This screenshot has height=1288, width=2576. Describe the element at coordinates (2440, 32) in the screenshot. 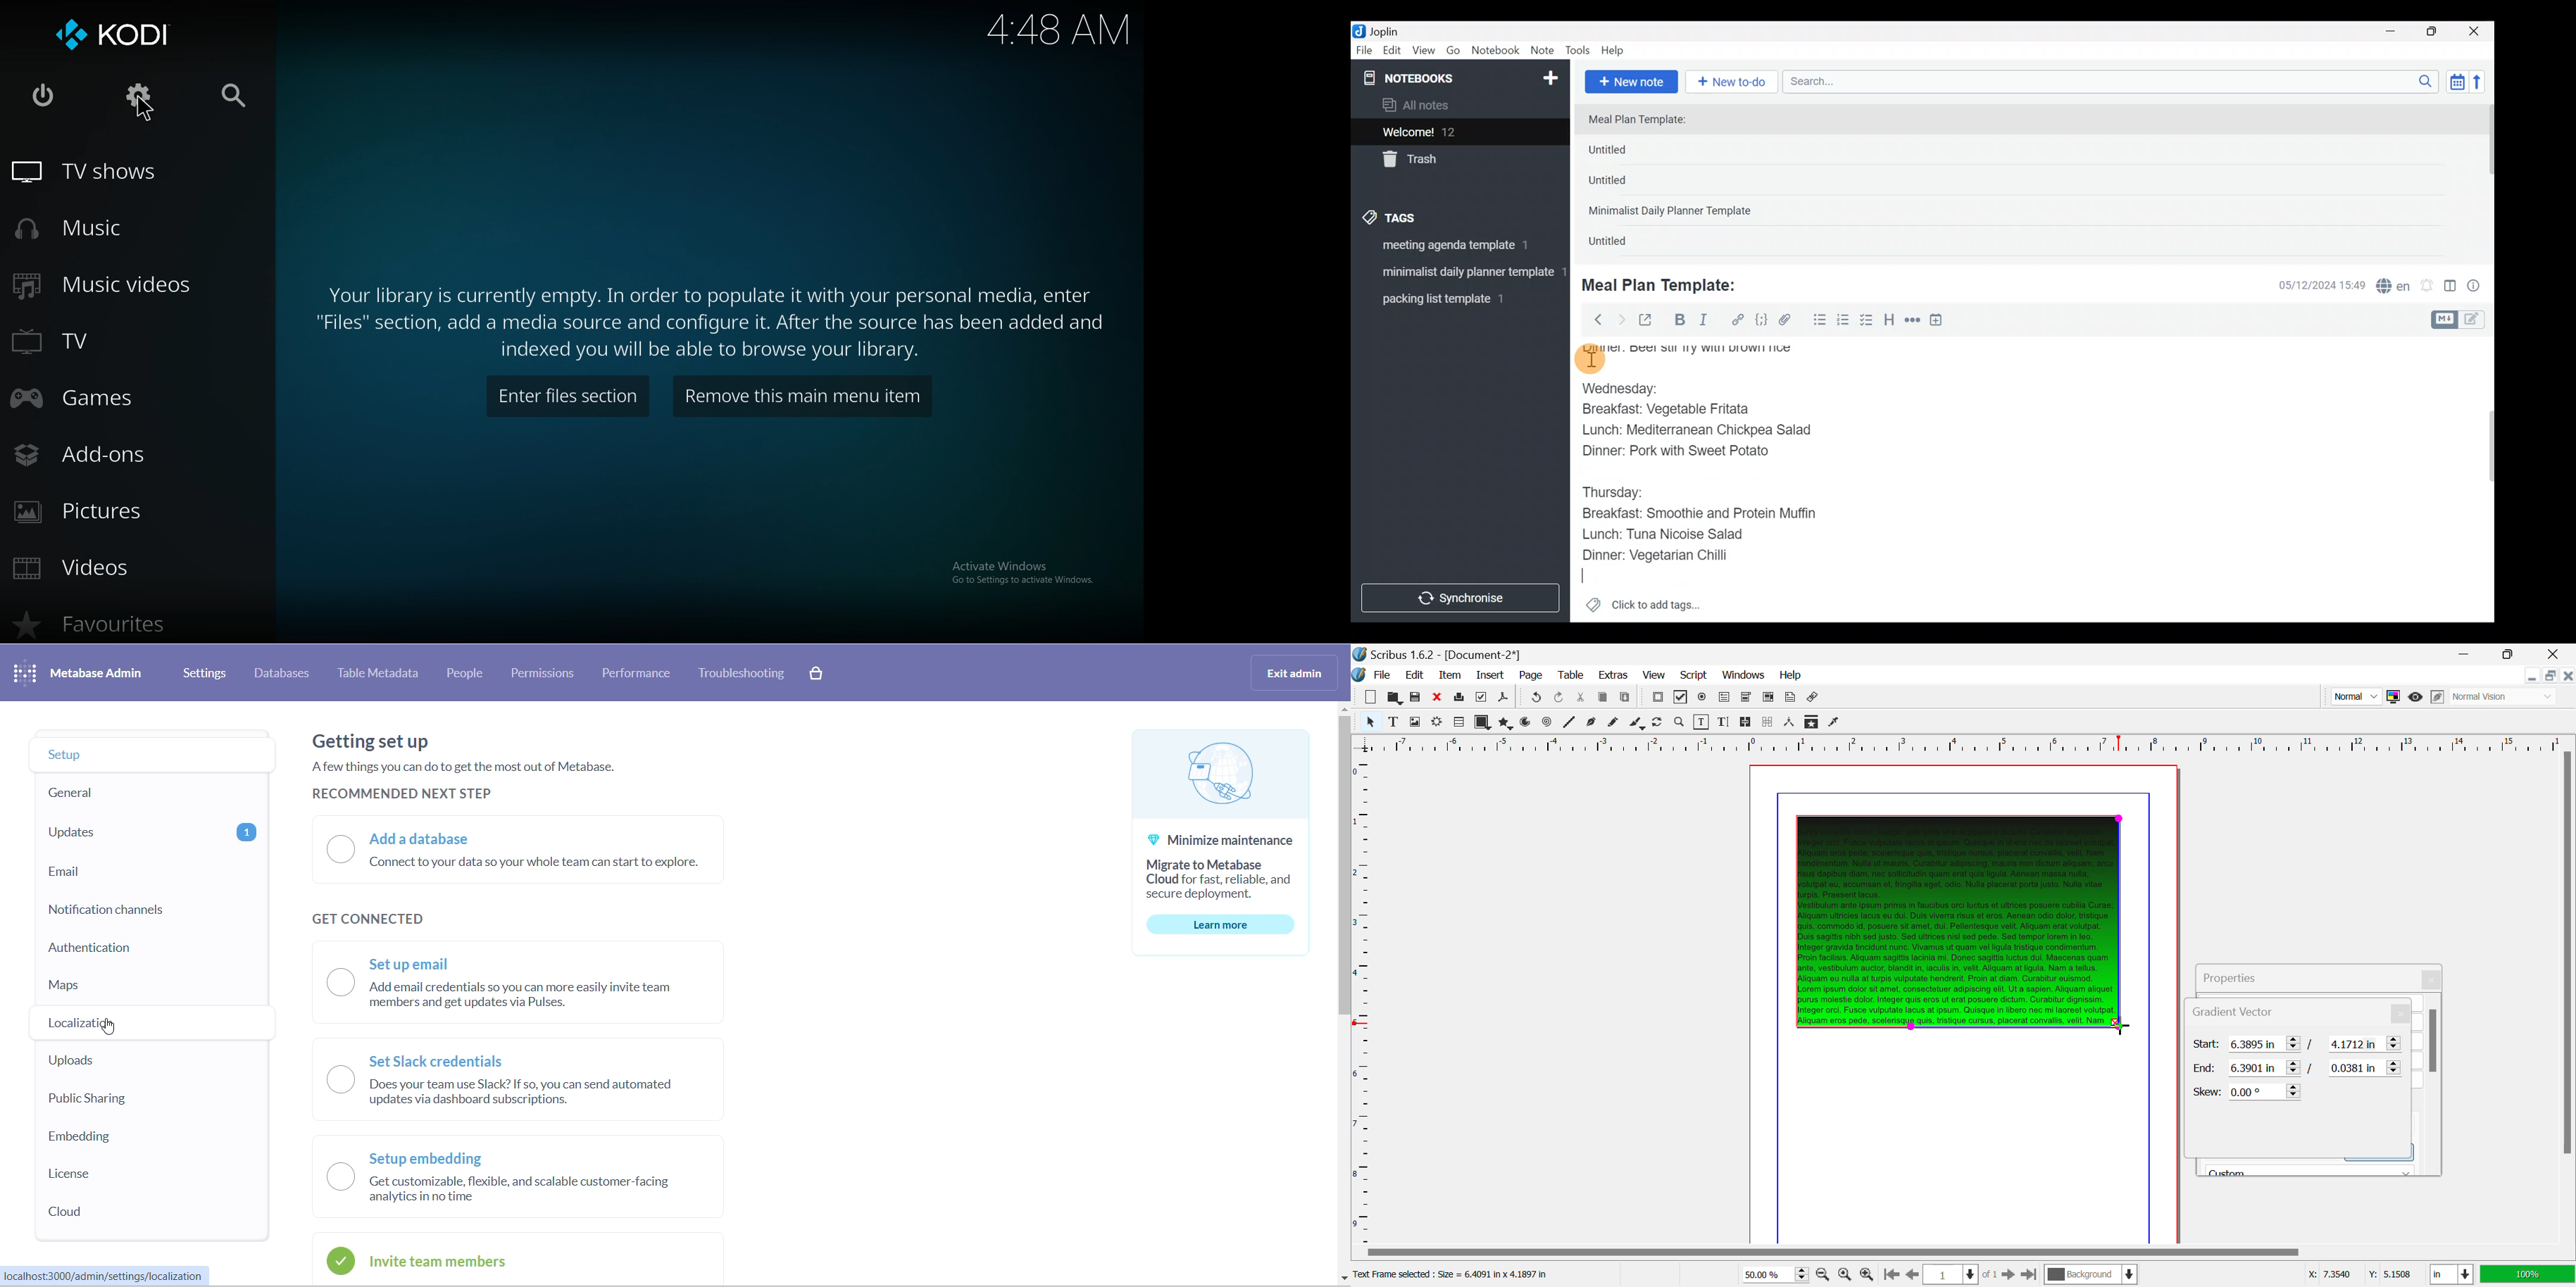

I see `Maximize` at that location.